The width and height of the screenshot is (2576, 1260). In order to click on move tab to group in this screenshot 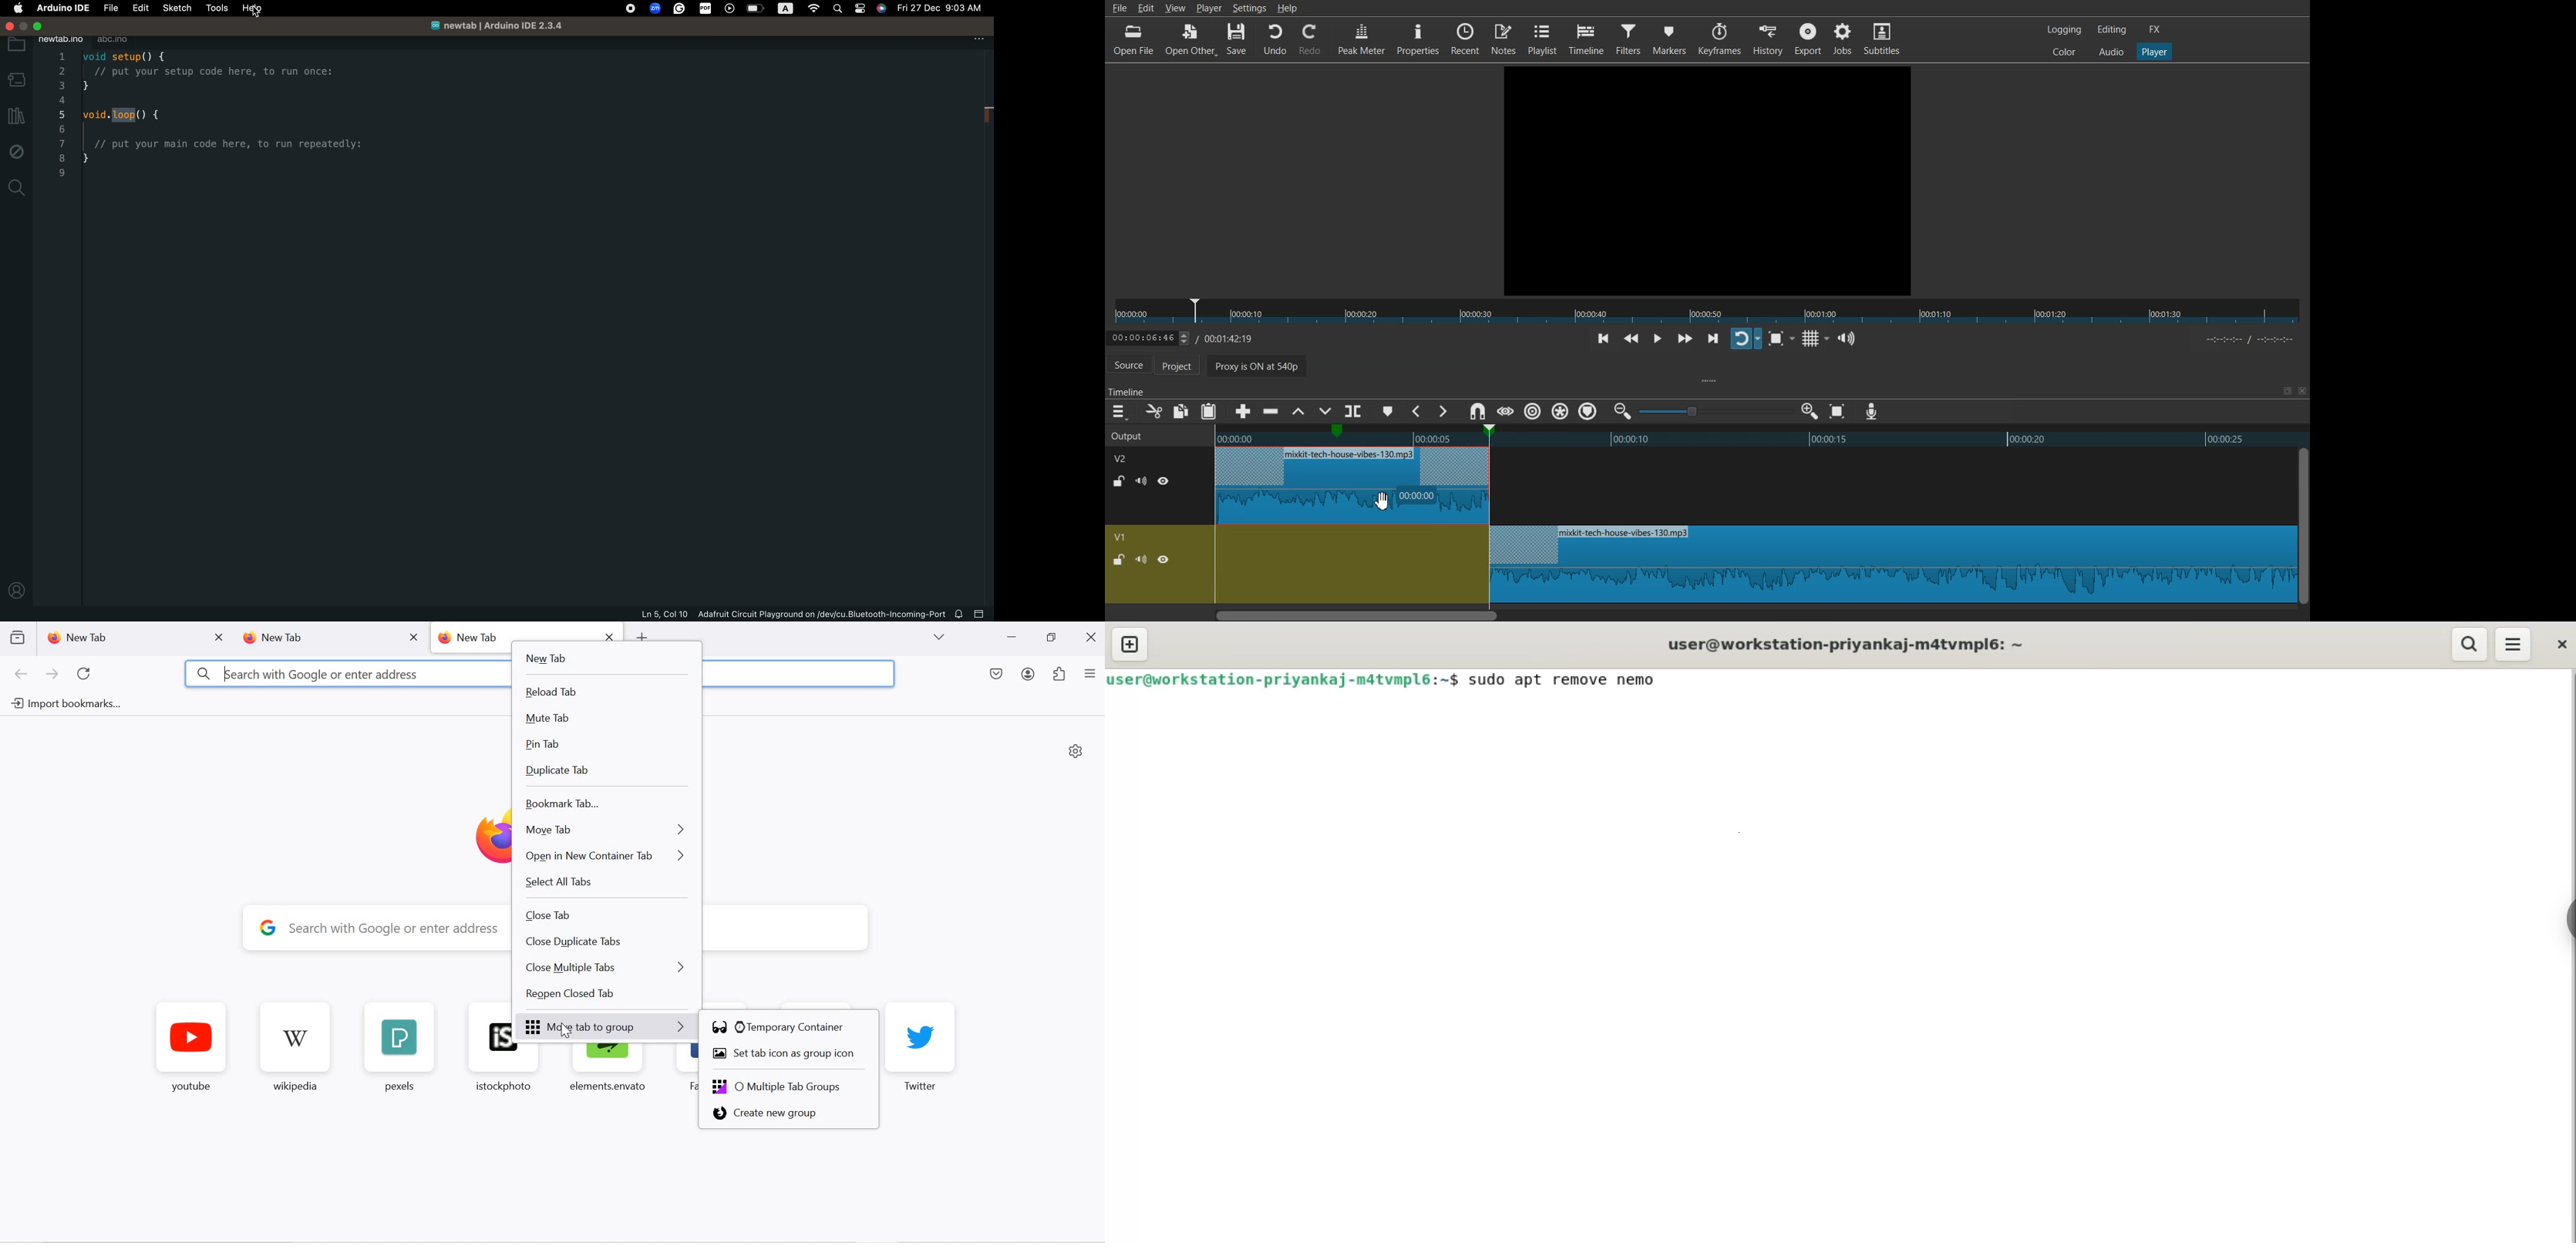, I will do `click(608, 1027)`.